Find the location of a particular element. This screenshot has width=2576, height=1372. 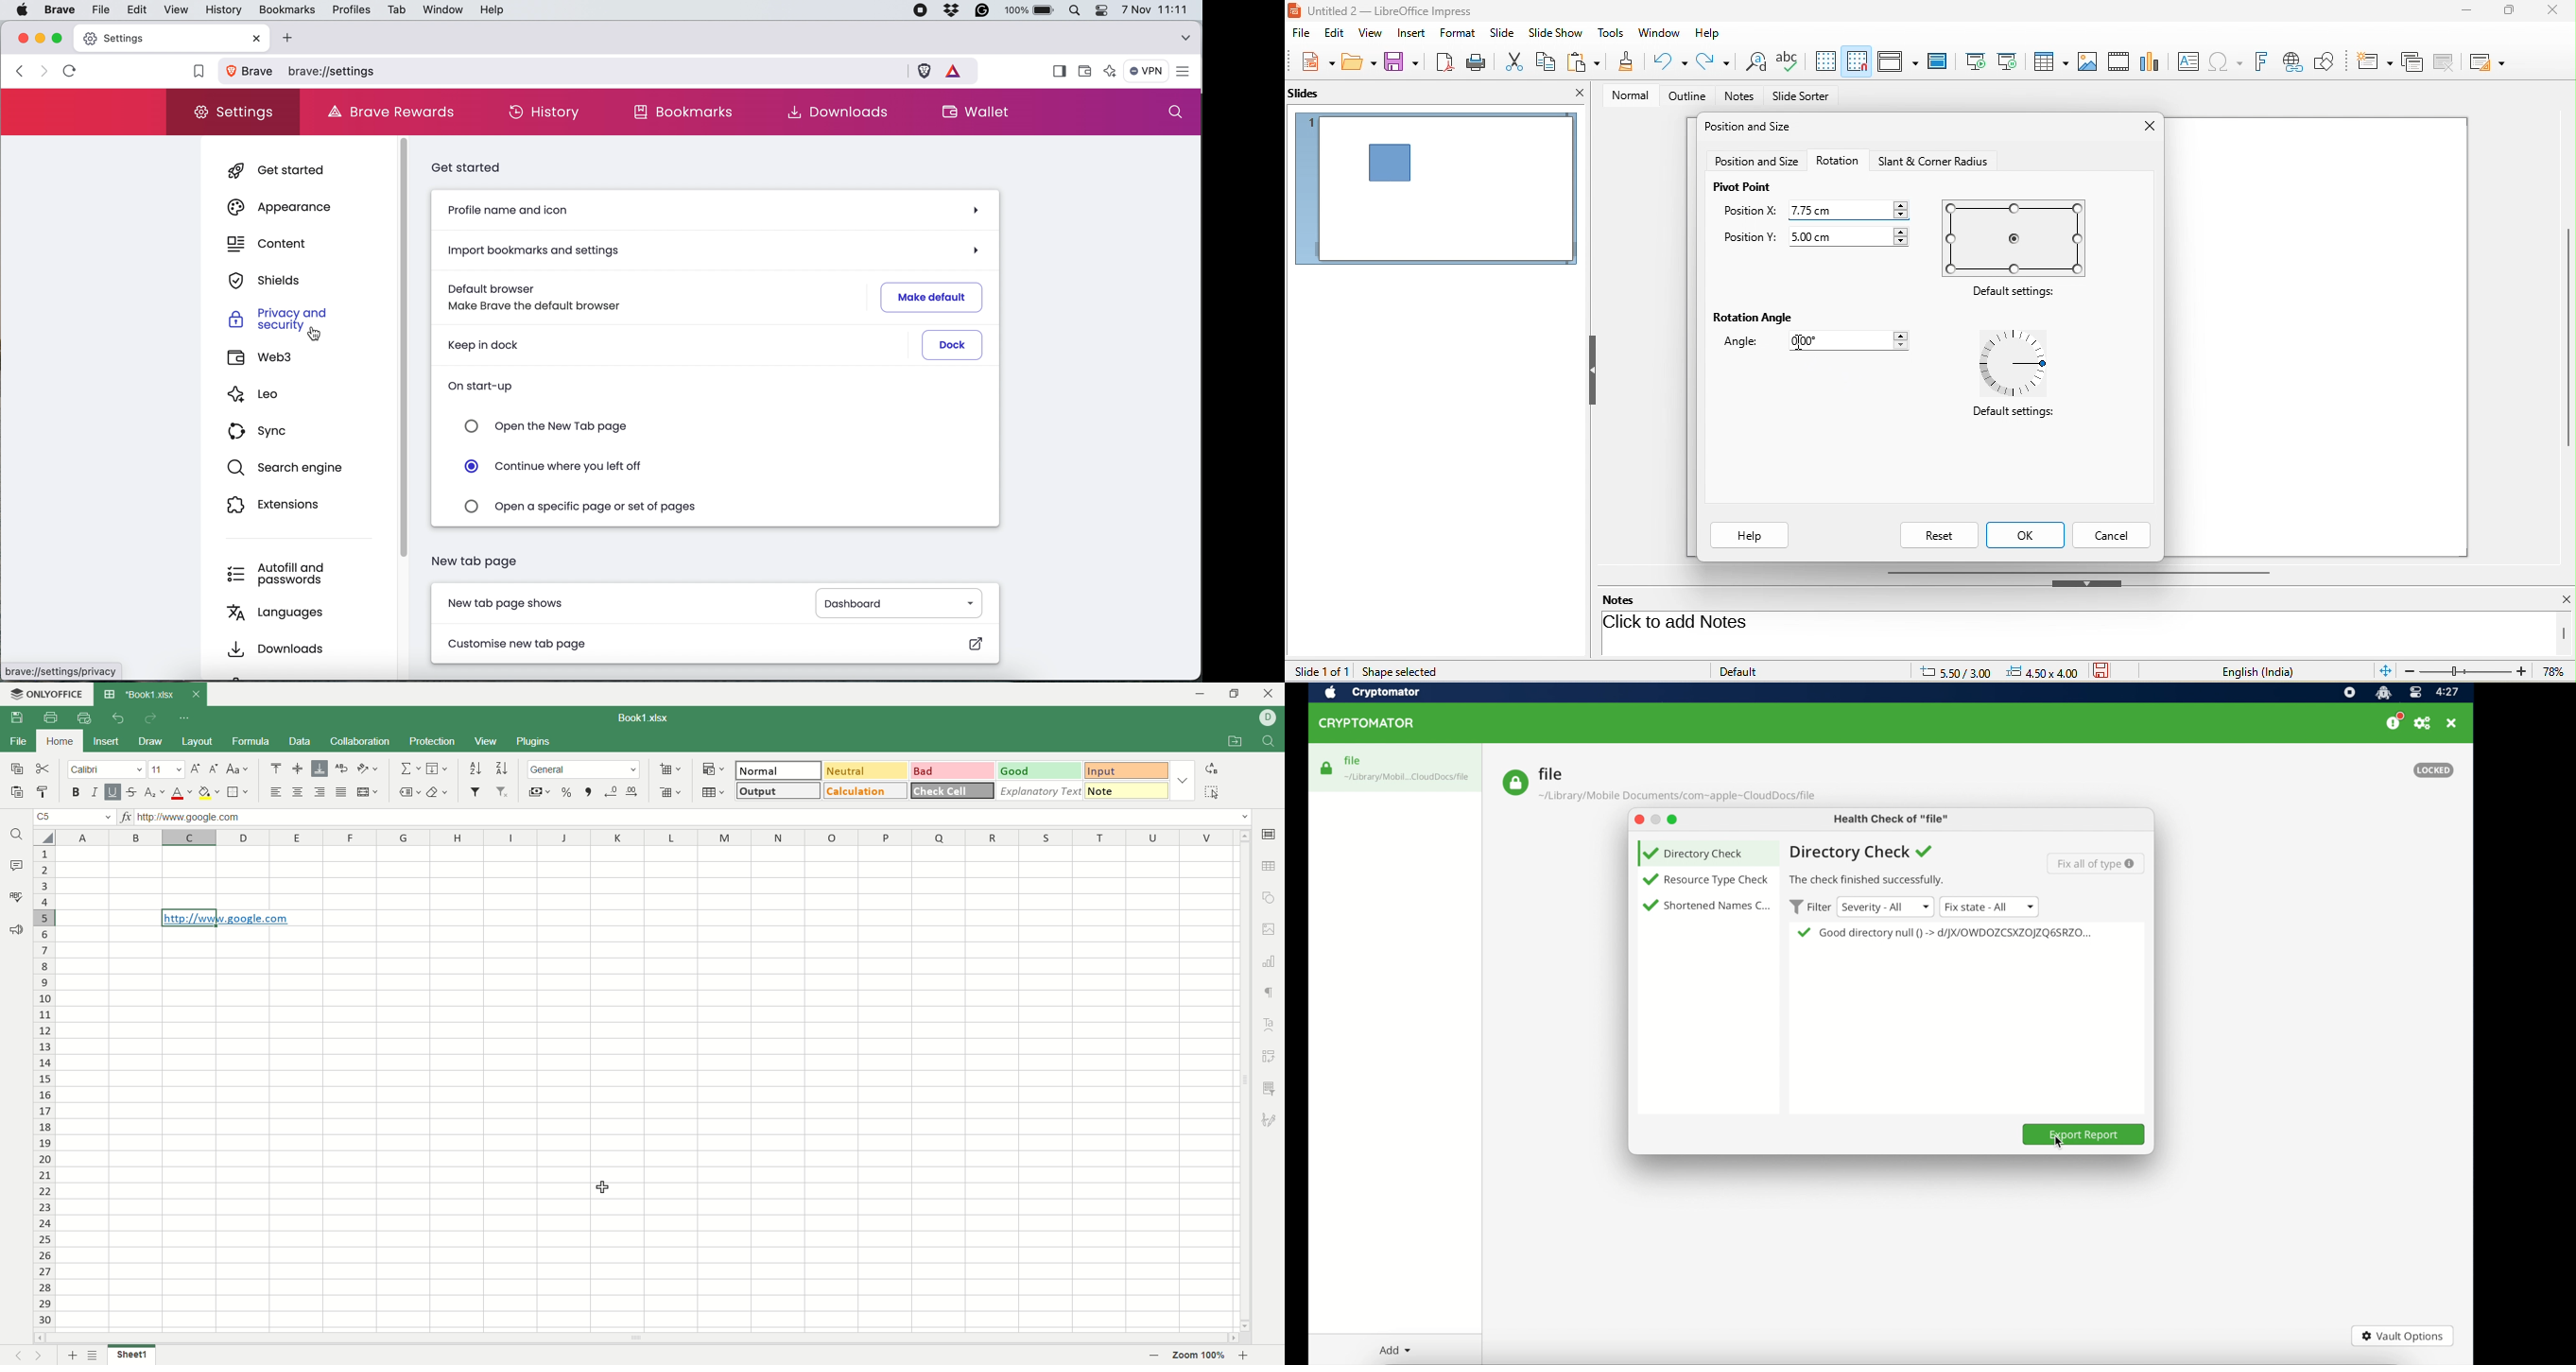

slide show is located at coordinates (1559, 33).